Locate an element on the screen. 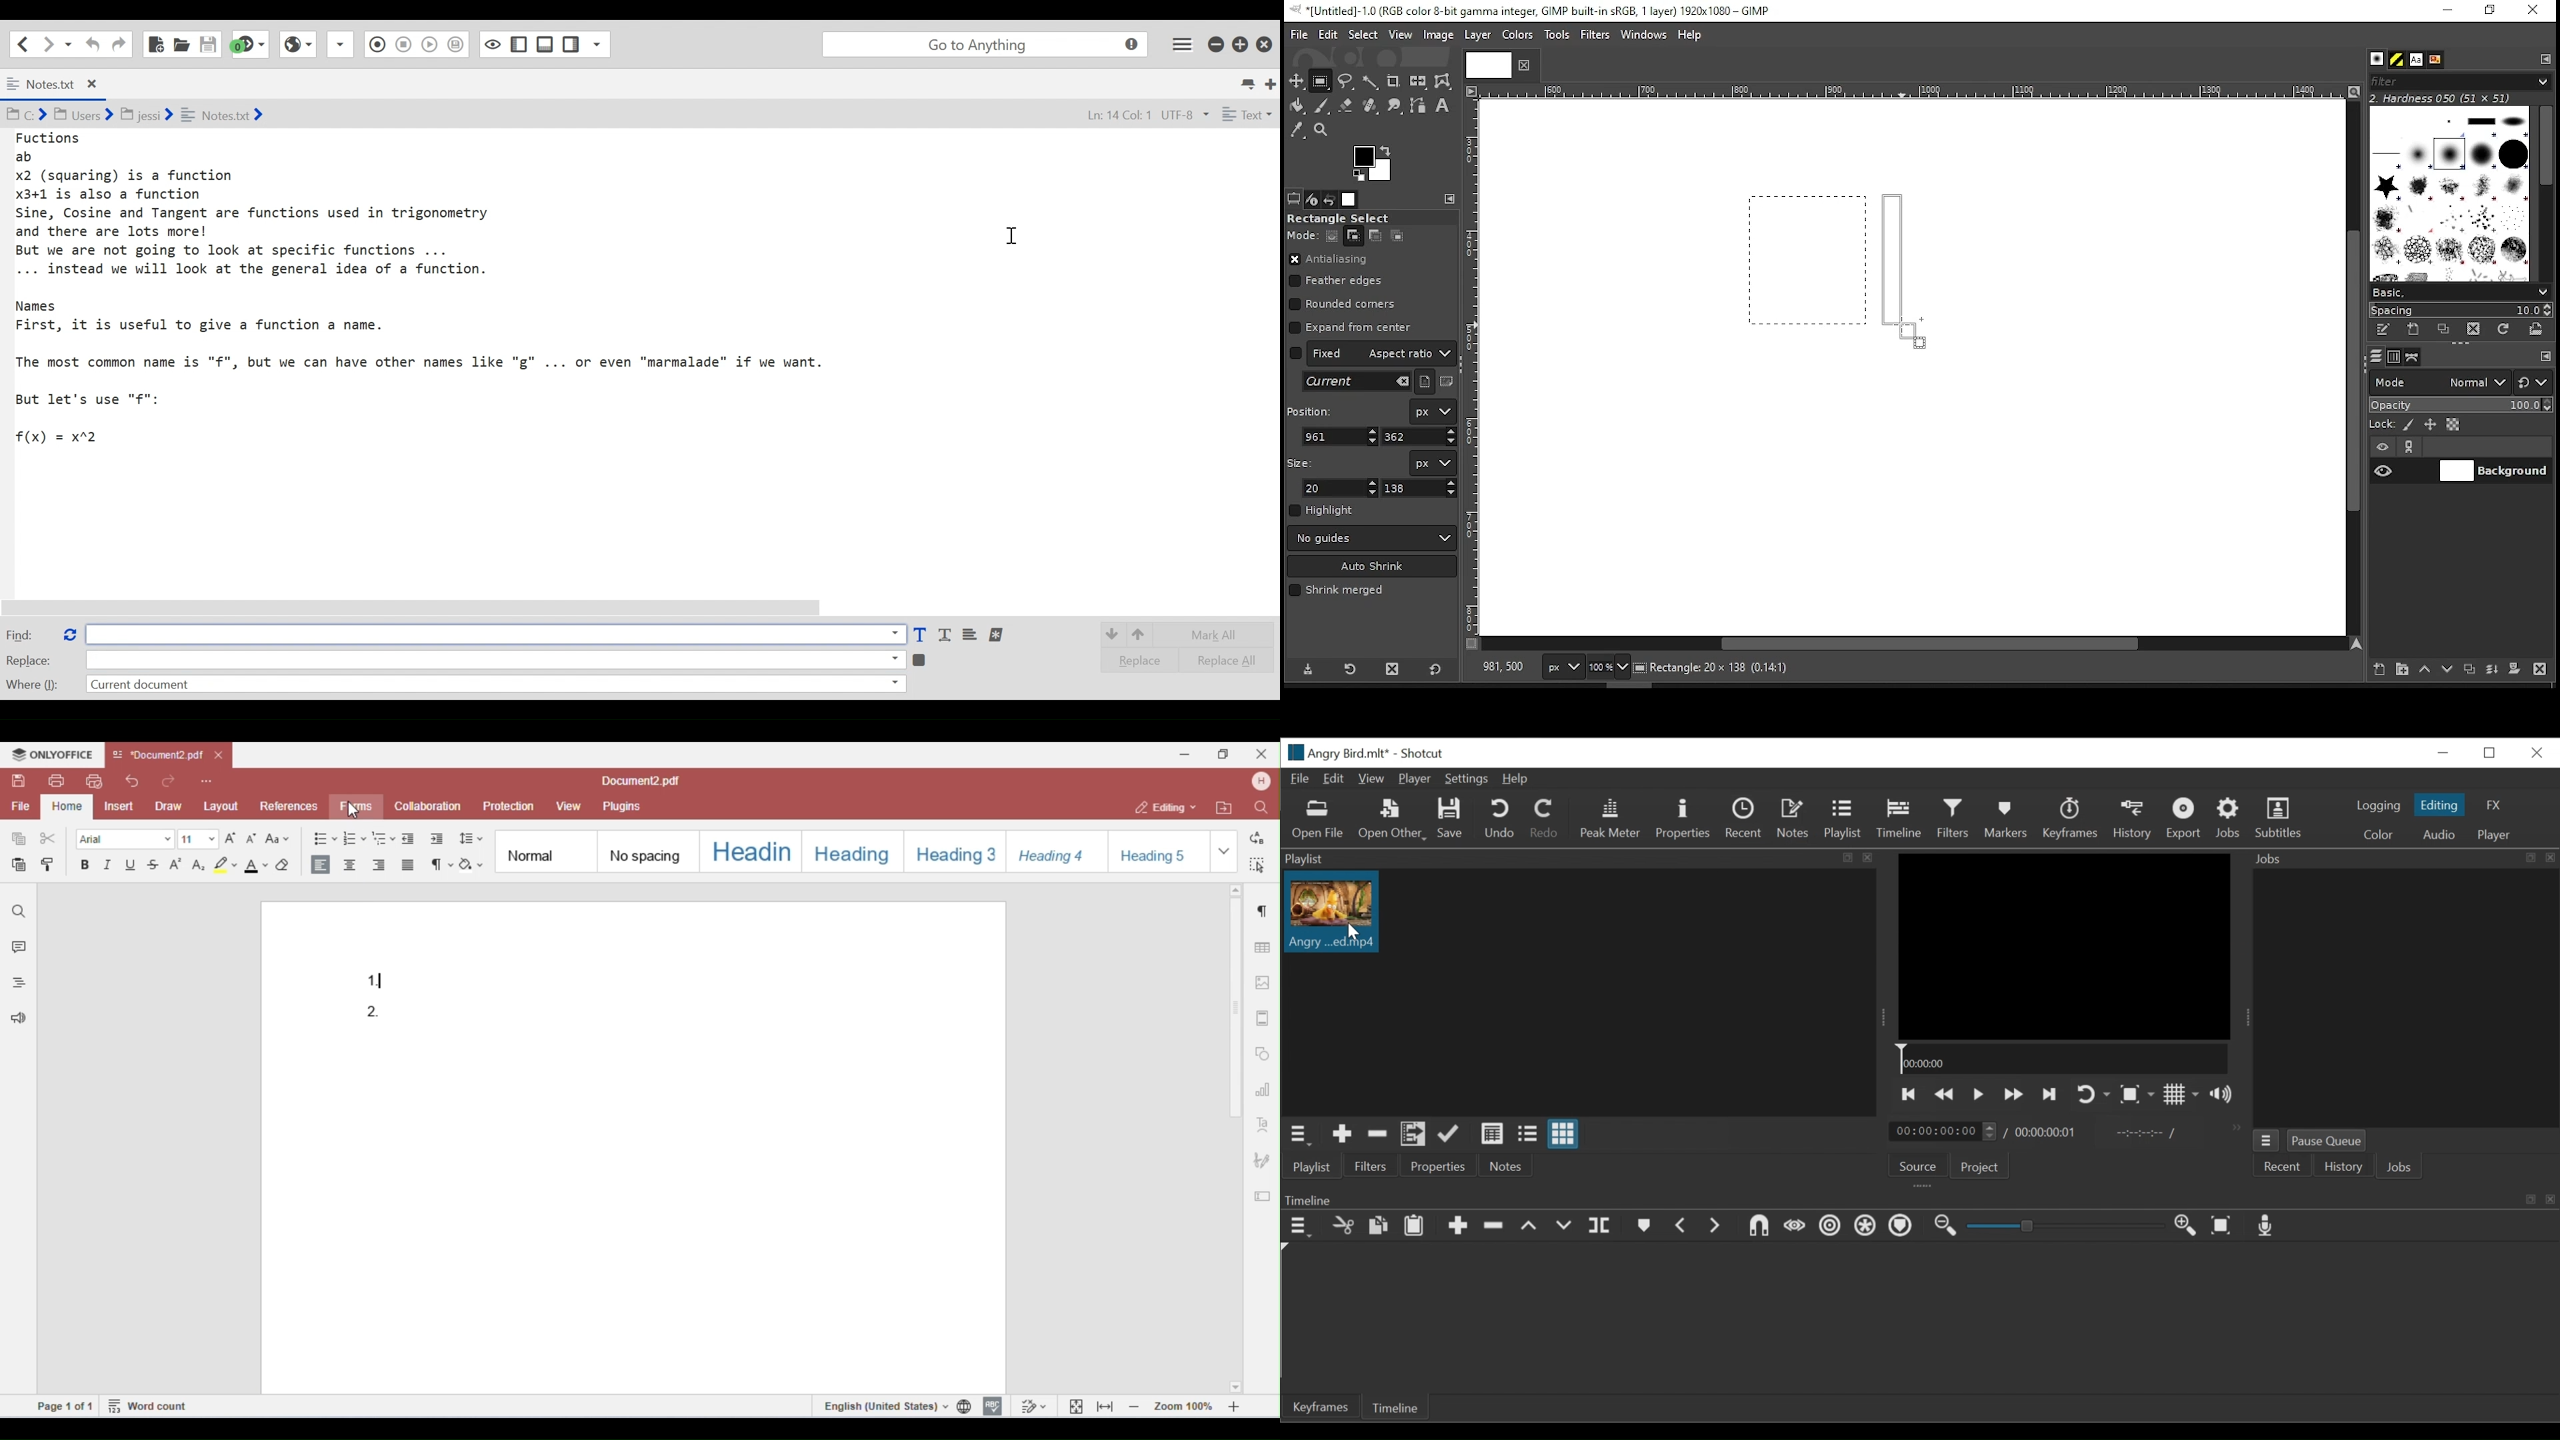 The width and height of the screenshot is (2576, 1456). Player is located at coordinates (2493, 835).